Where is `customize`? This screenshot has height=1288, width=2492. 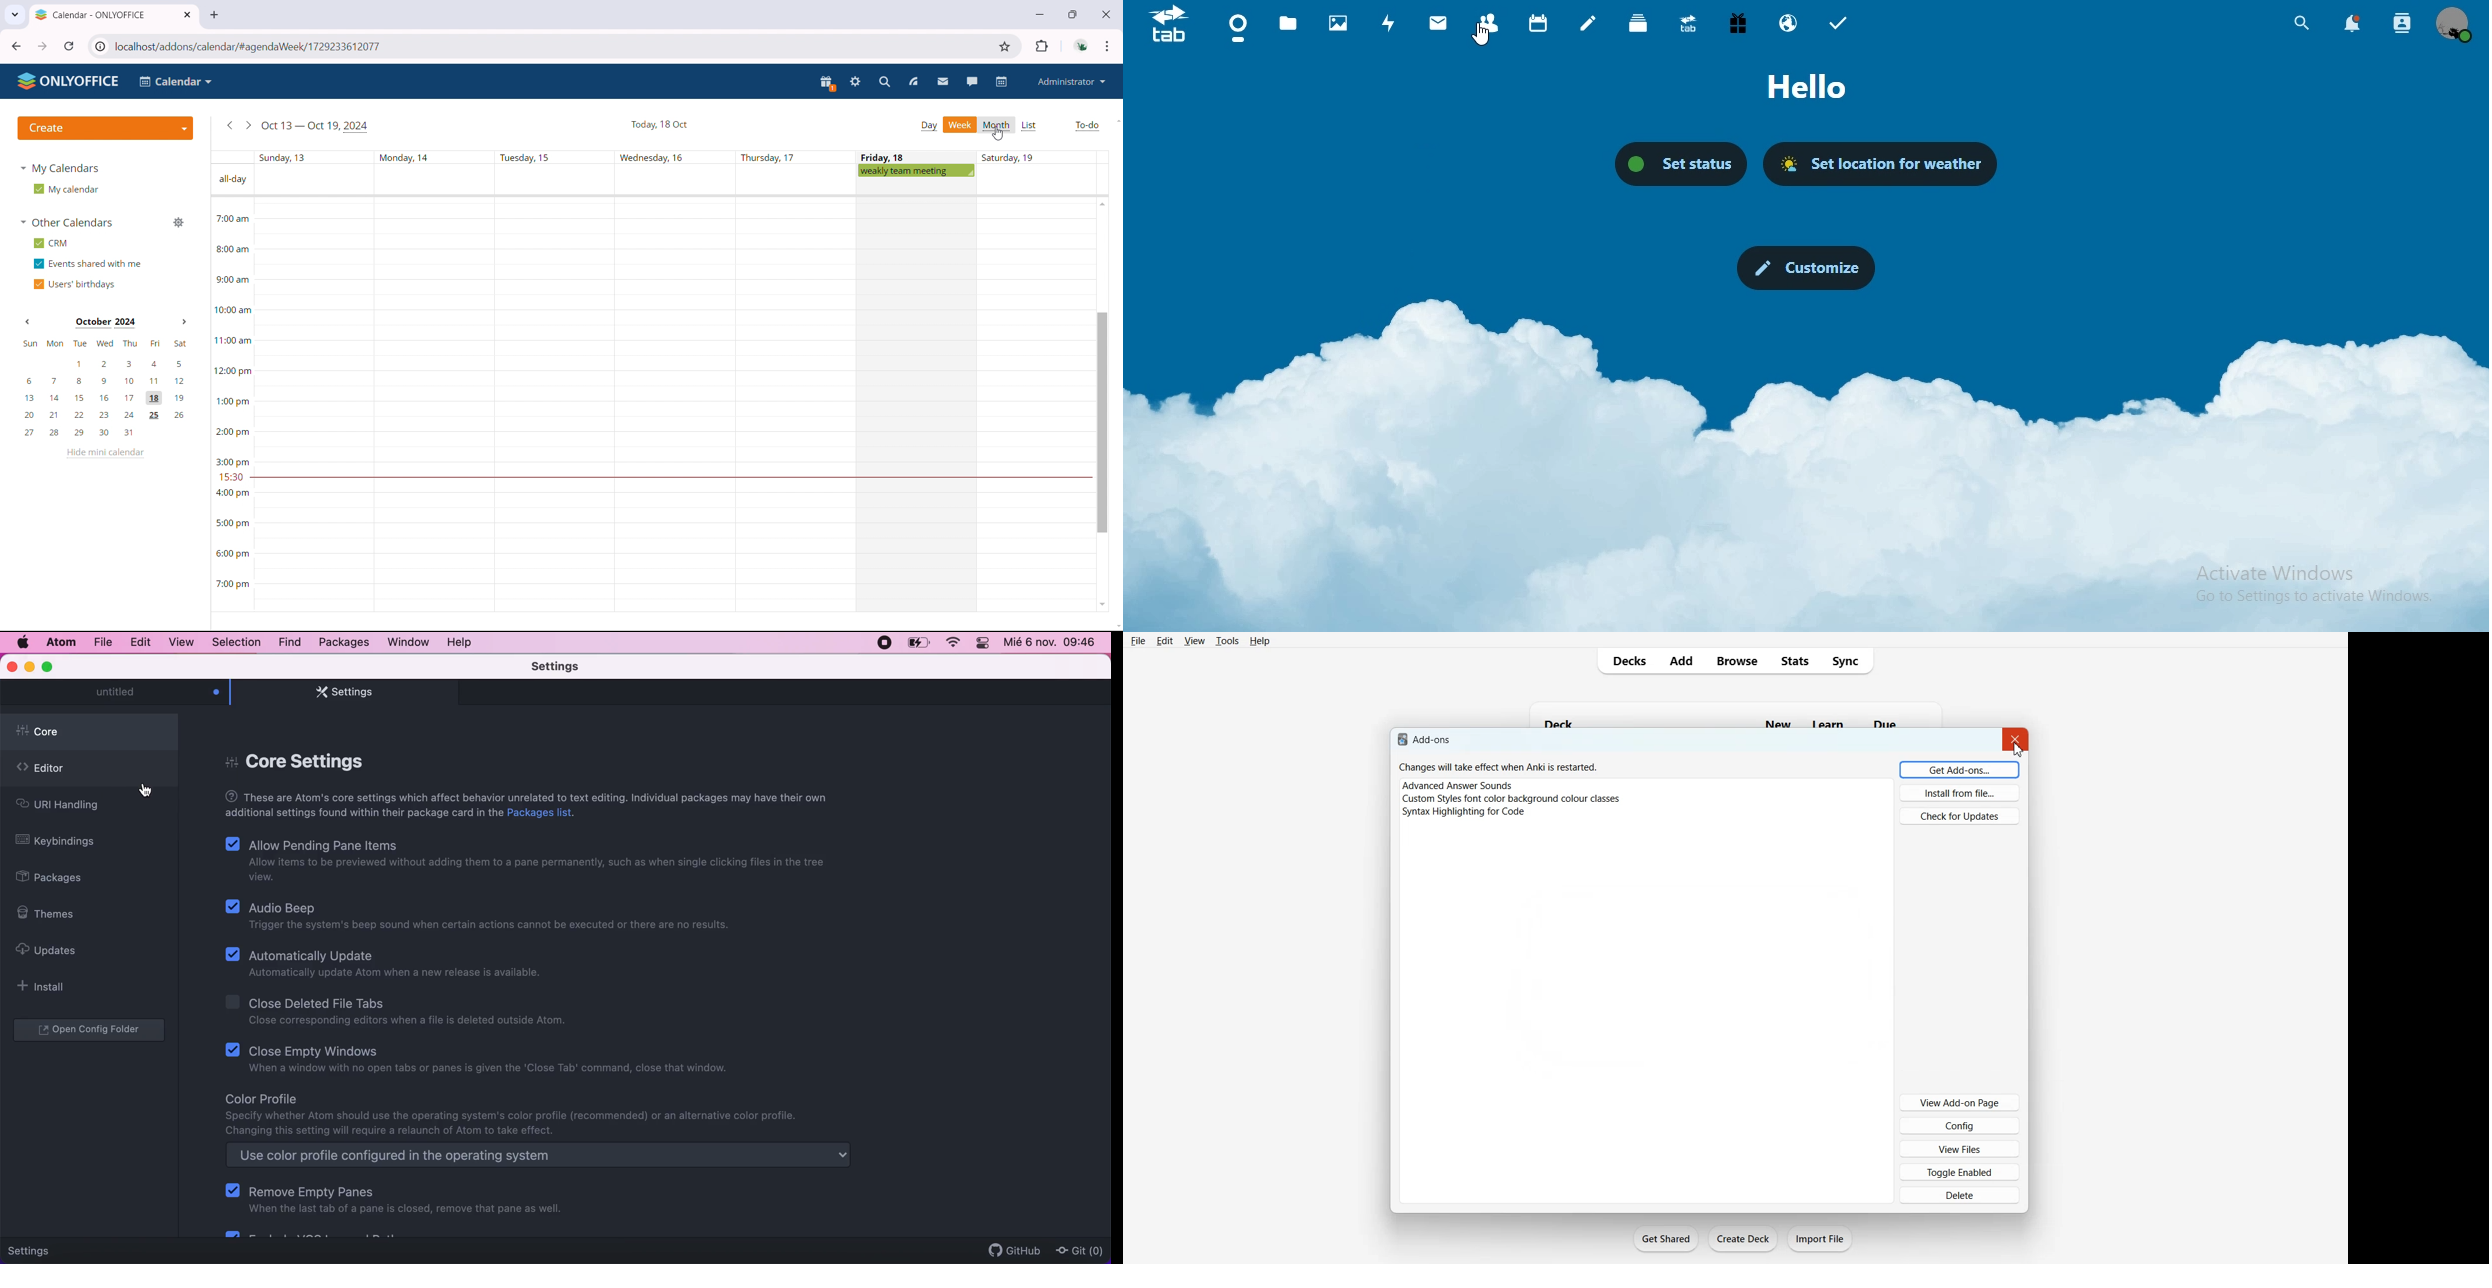
customize is located at coordinates (1807, 268).